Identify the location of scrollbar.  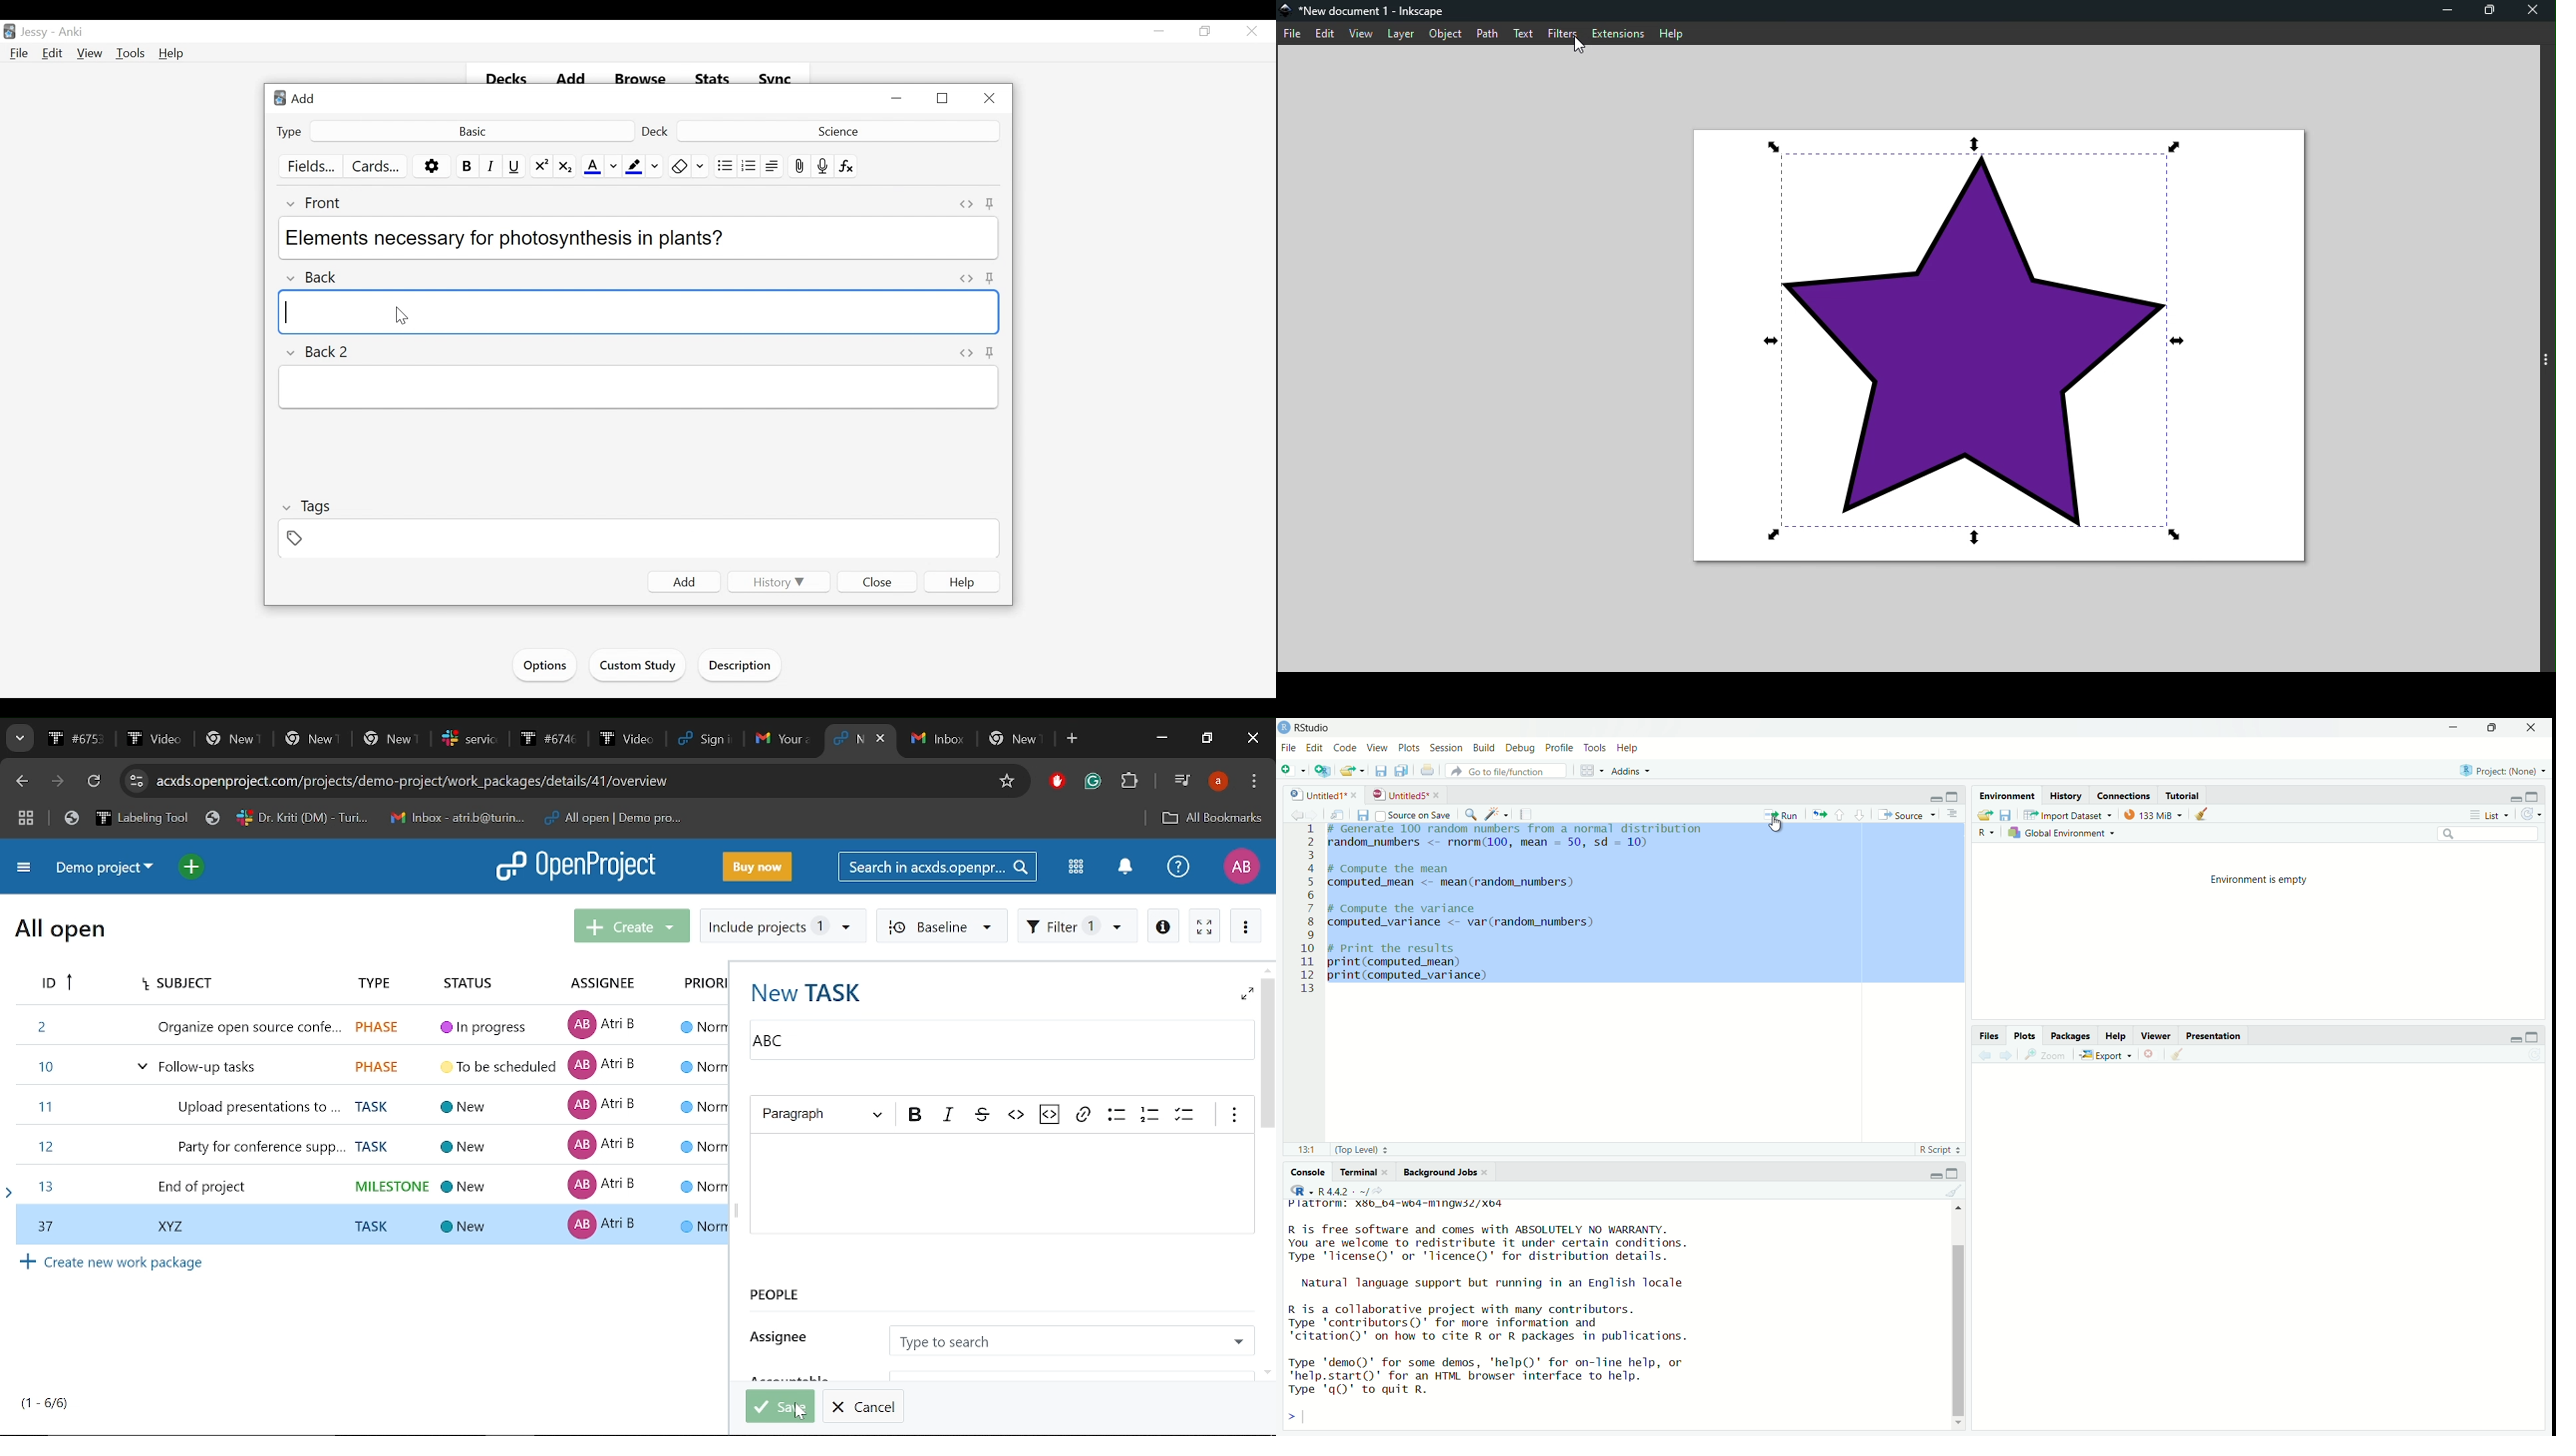
(1956, 1321).